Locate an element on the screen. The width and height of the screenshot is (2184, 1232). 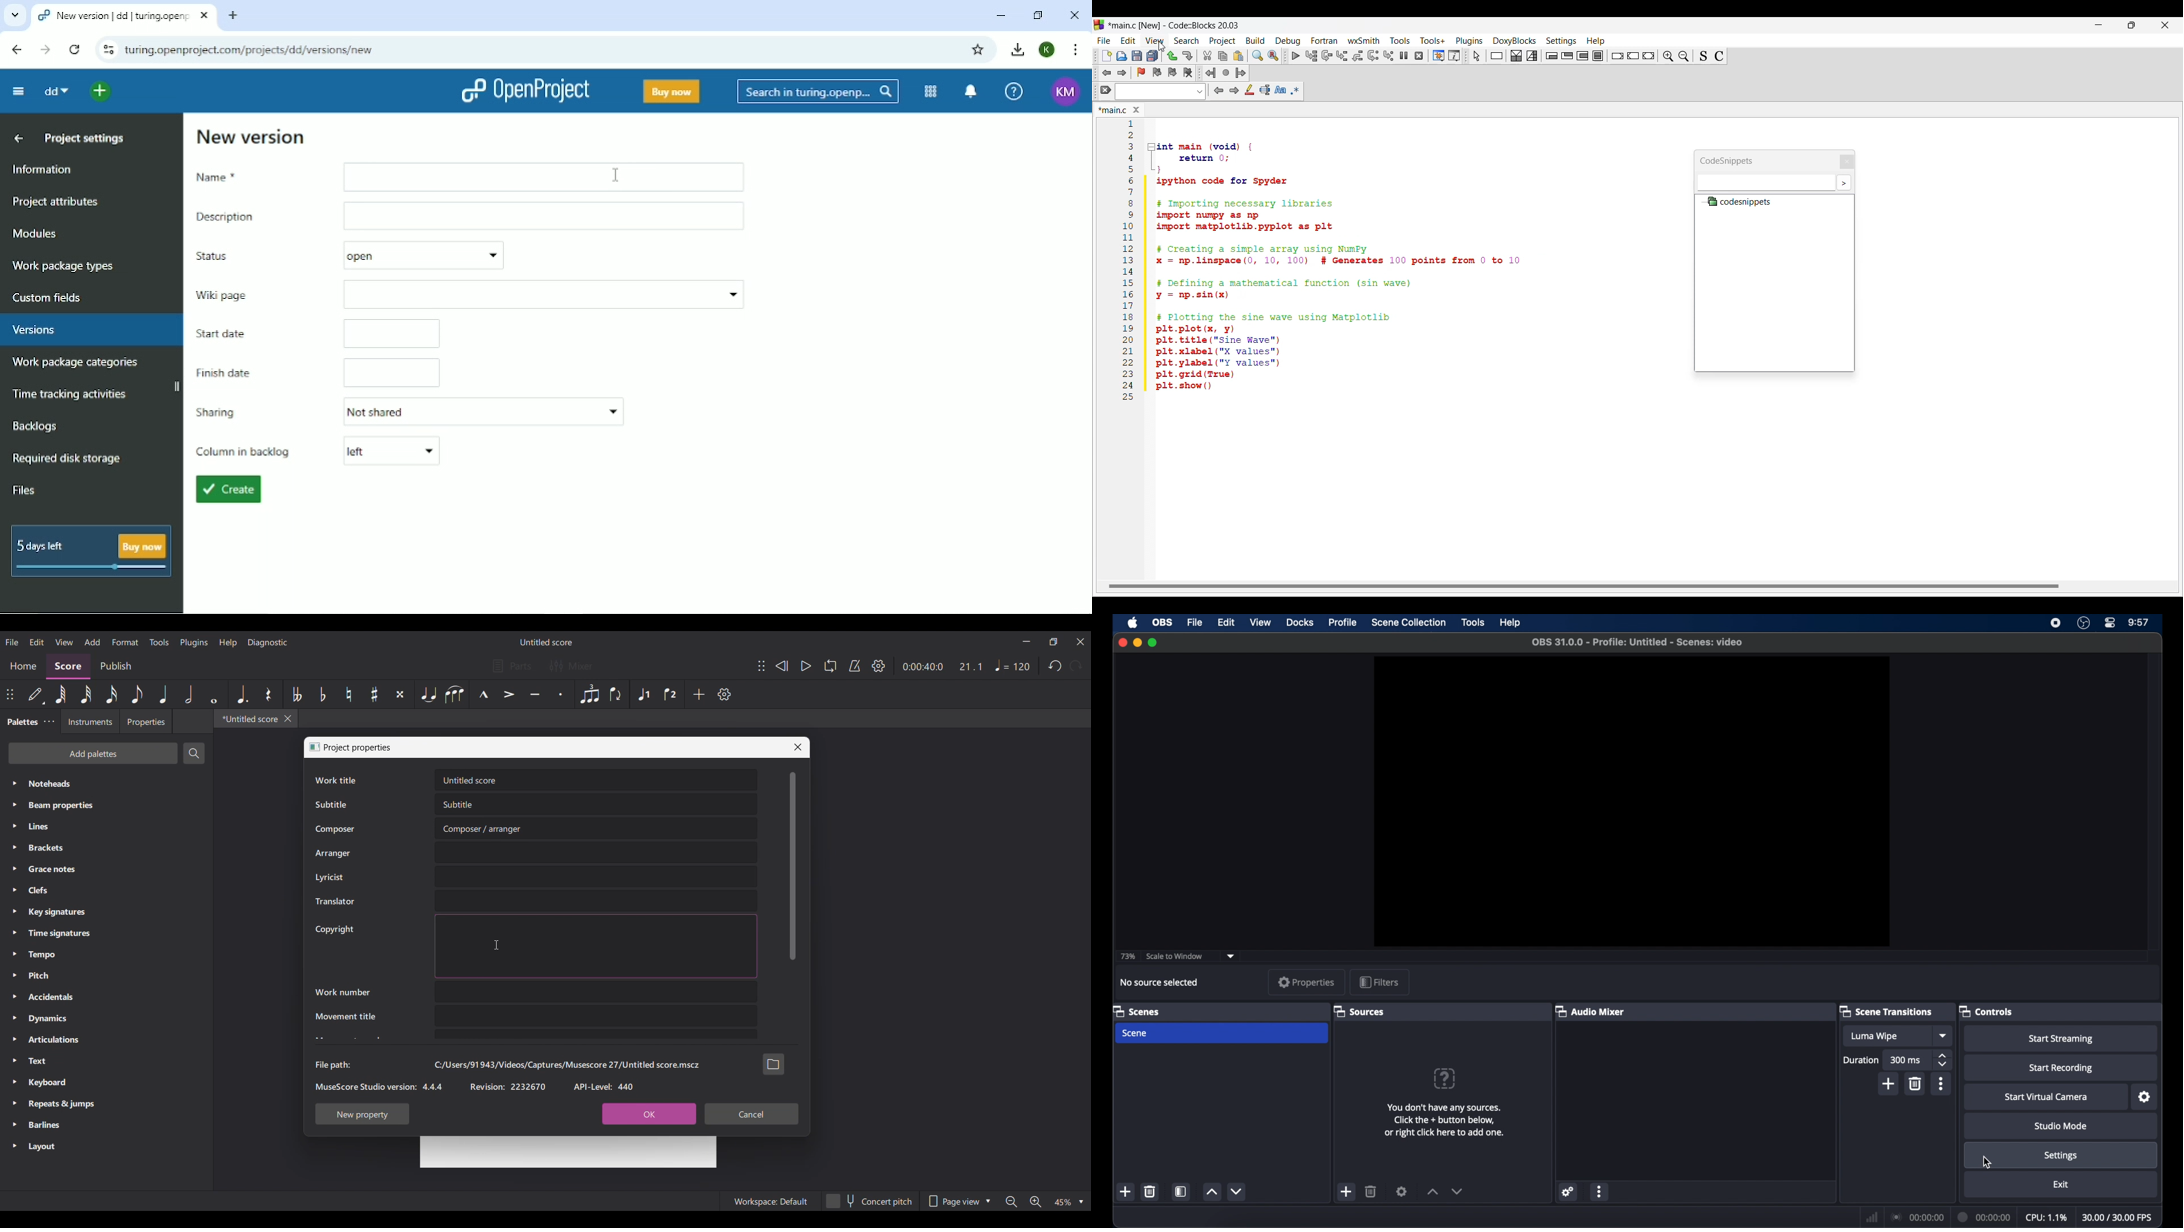
Flip direction is located at coordinates (617, 694).